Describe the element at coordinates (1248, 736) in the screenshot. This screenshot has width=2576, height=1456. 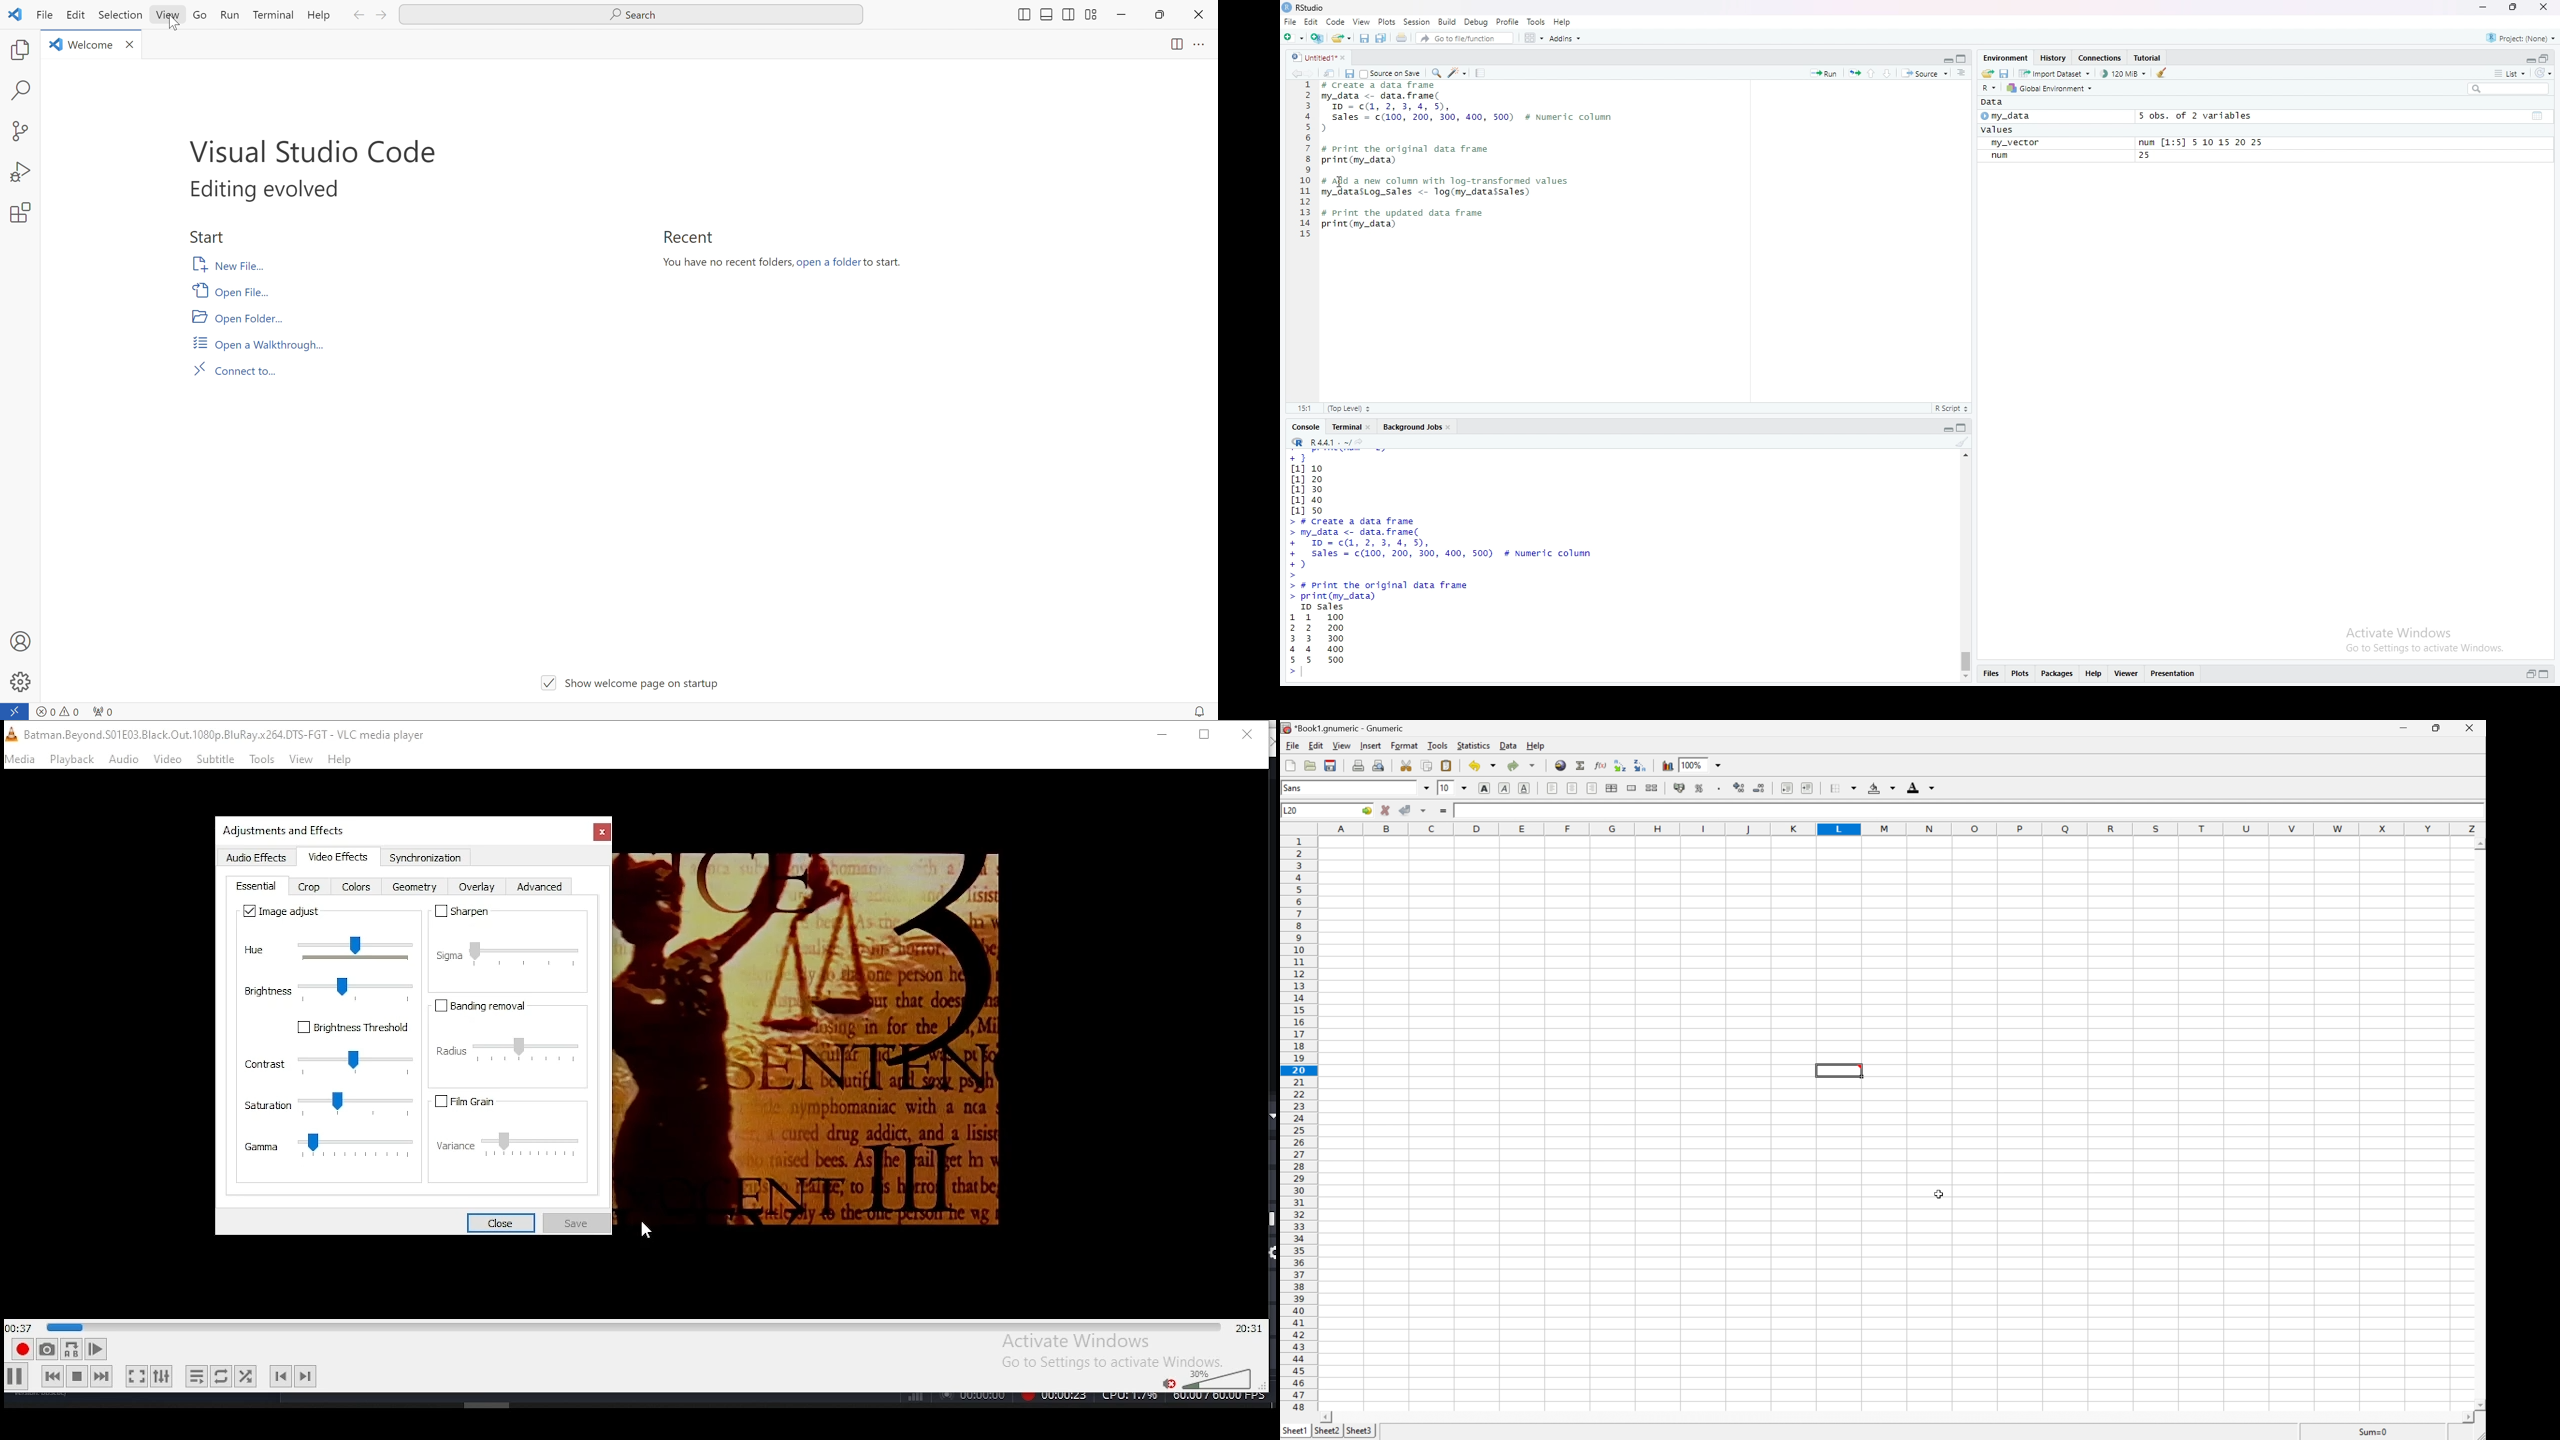
I see `close window` at that location.